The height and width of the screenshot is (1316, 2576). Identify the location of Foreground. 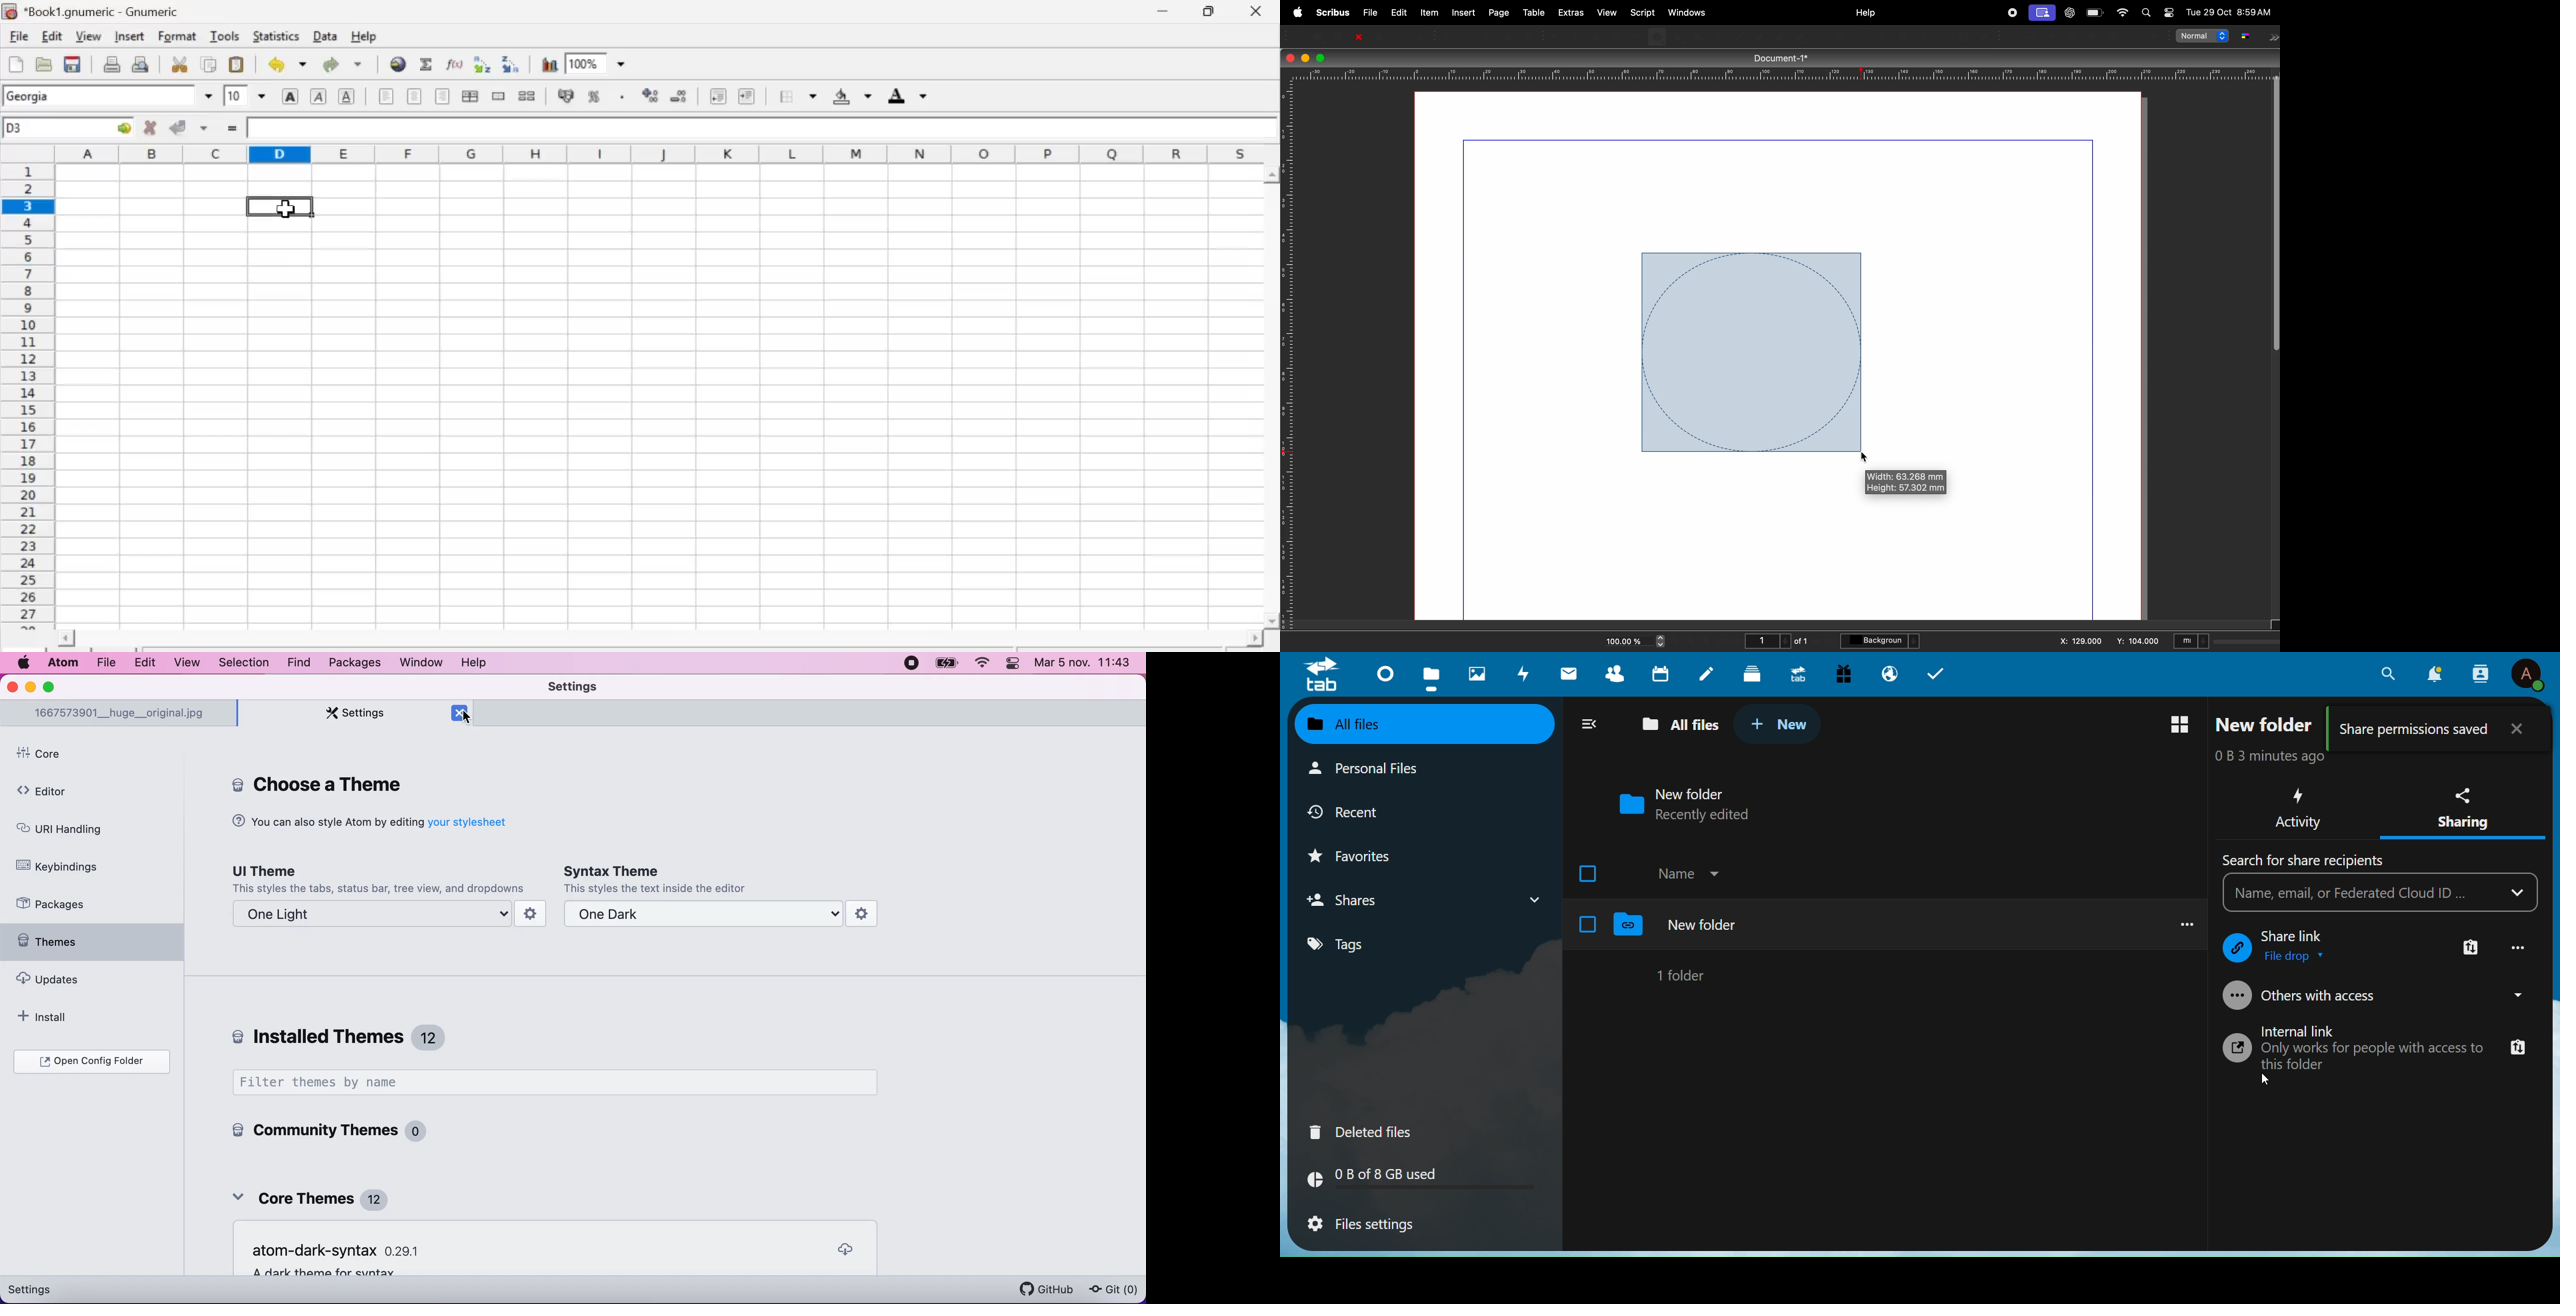
(908, 97).